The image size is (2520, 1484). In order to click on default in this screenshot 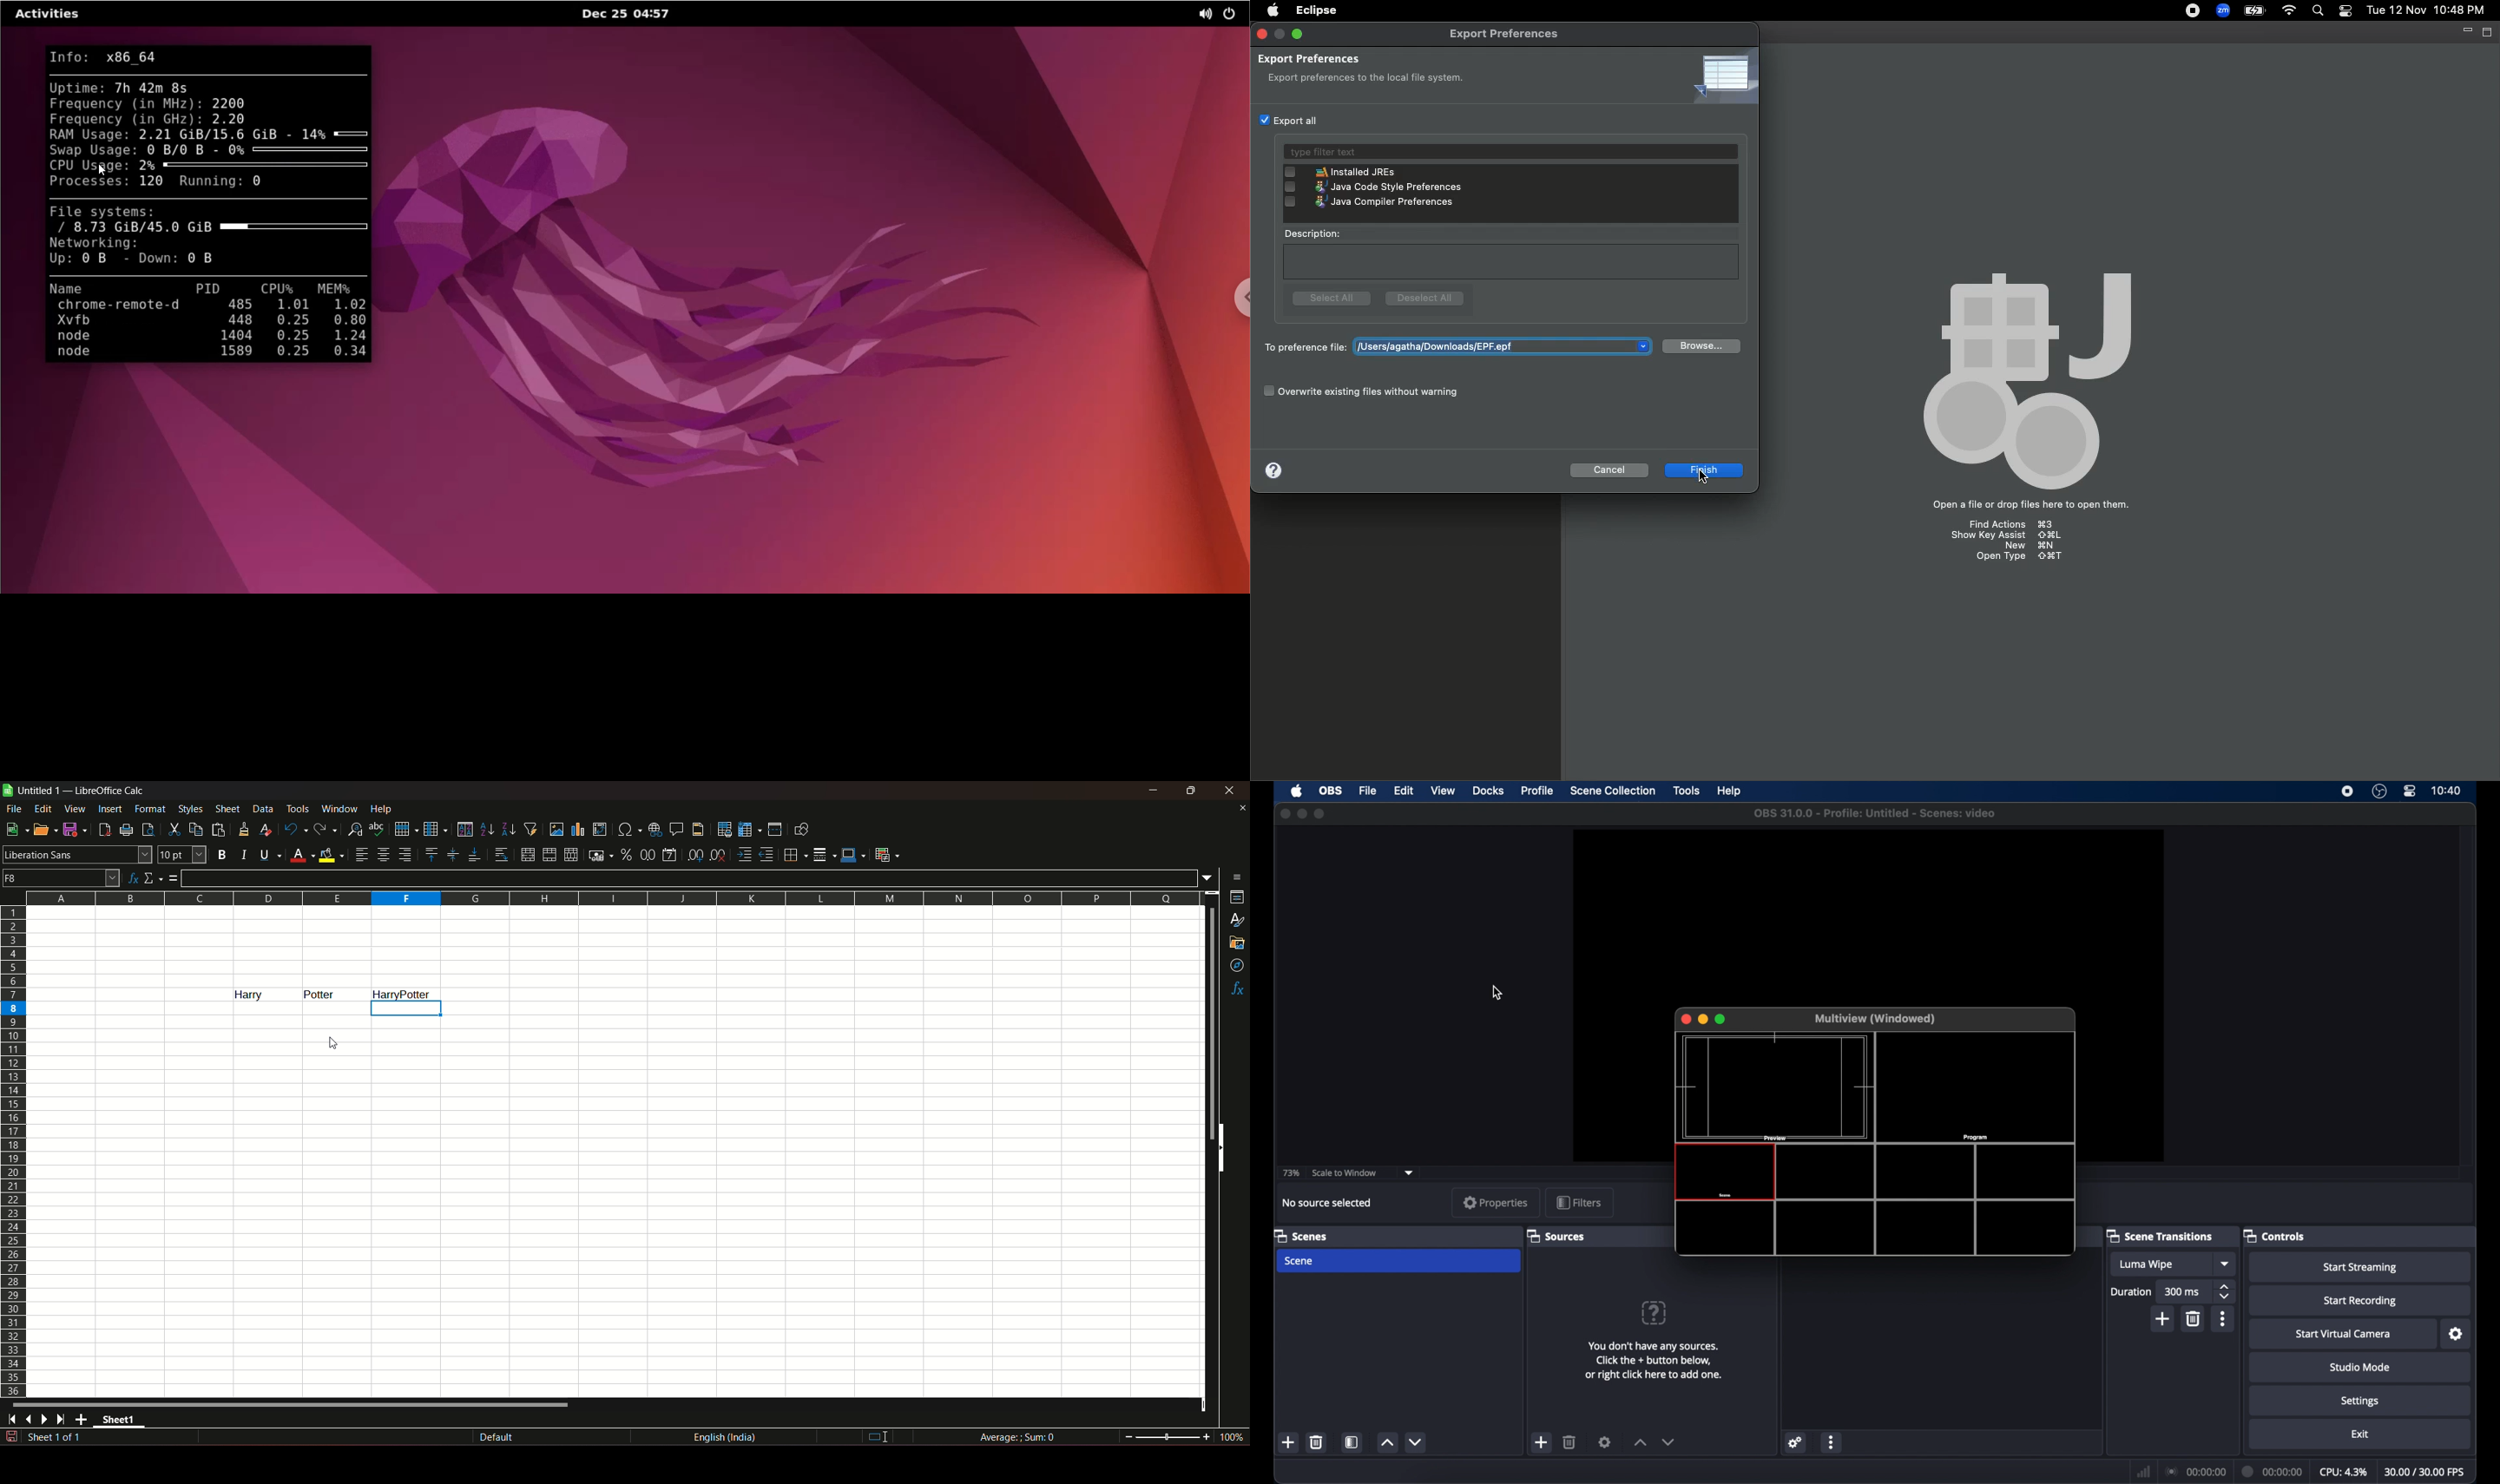, I will do `click(497, 1438)`.